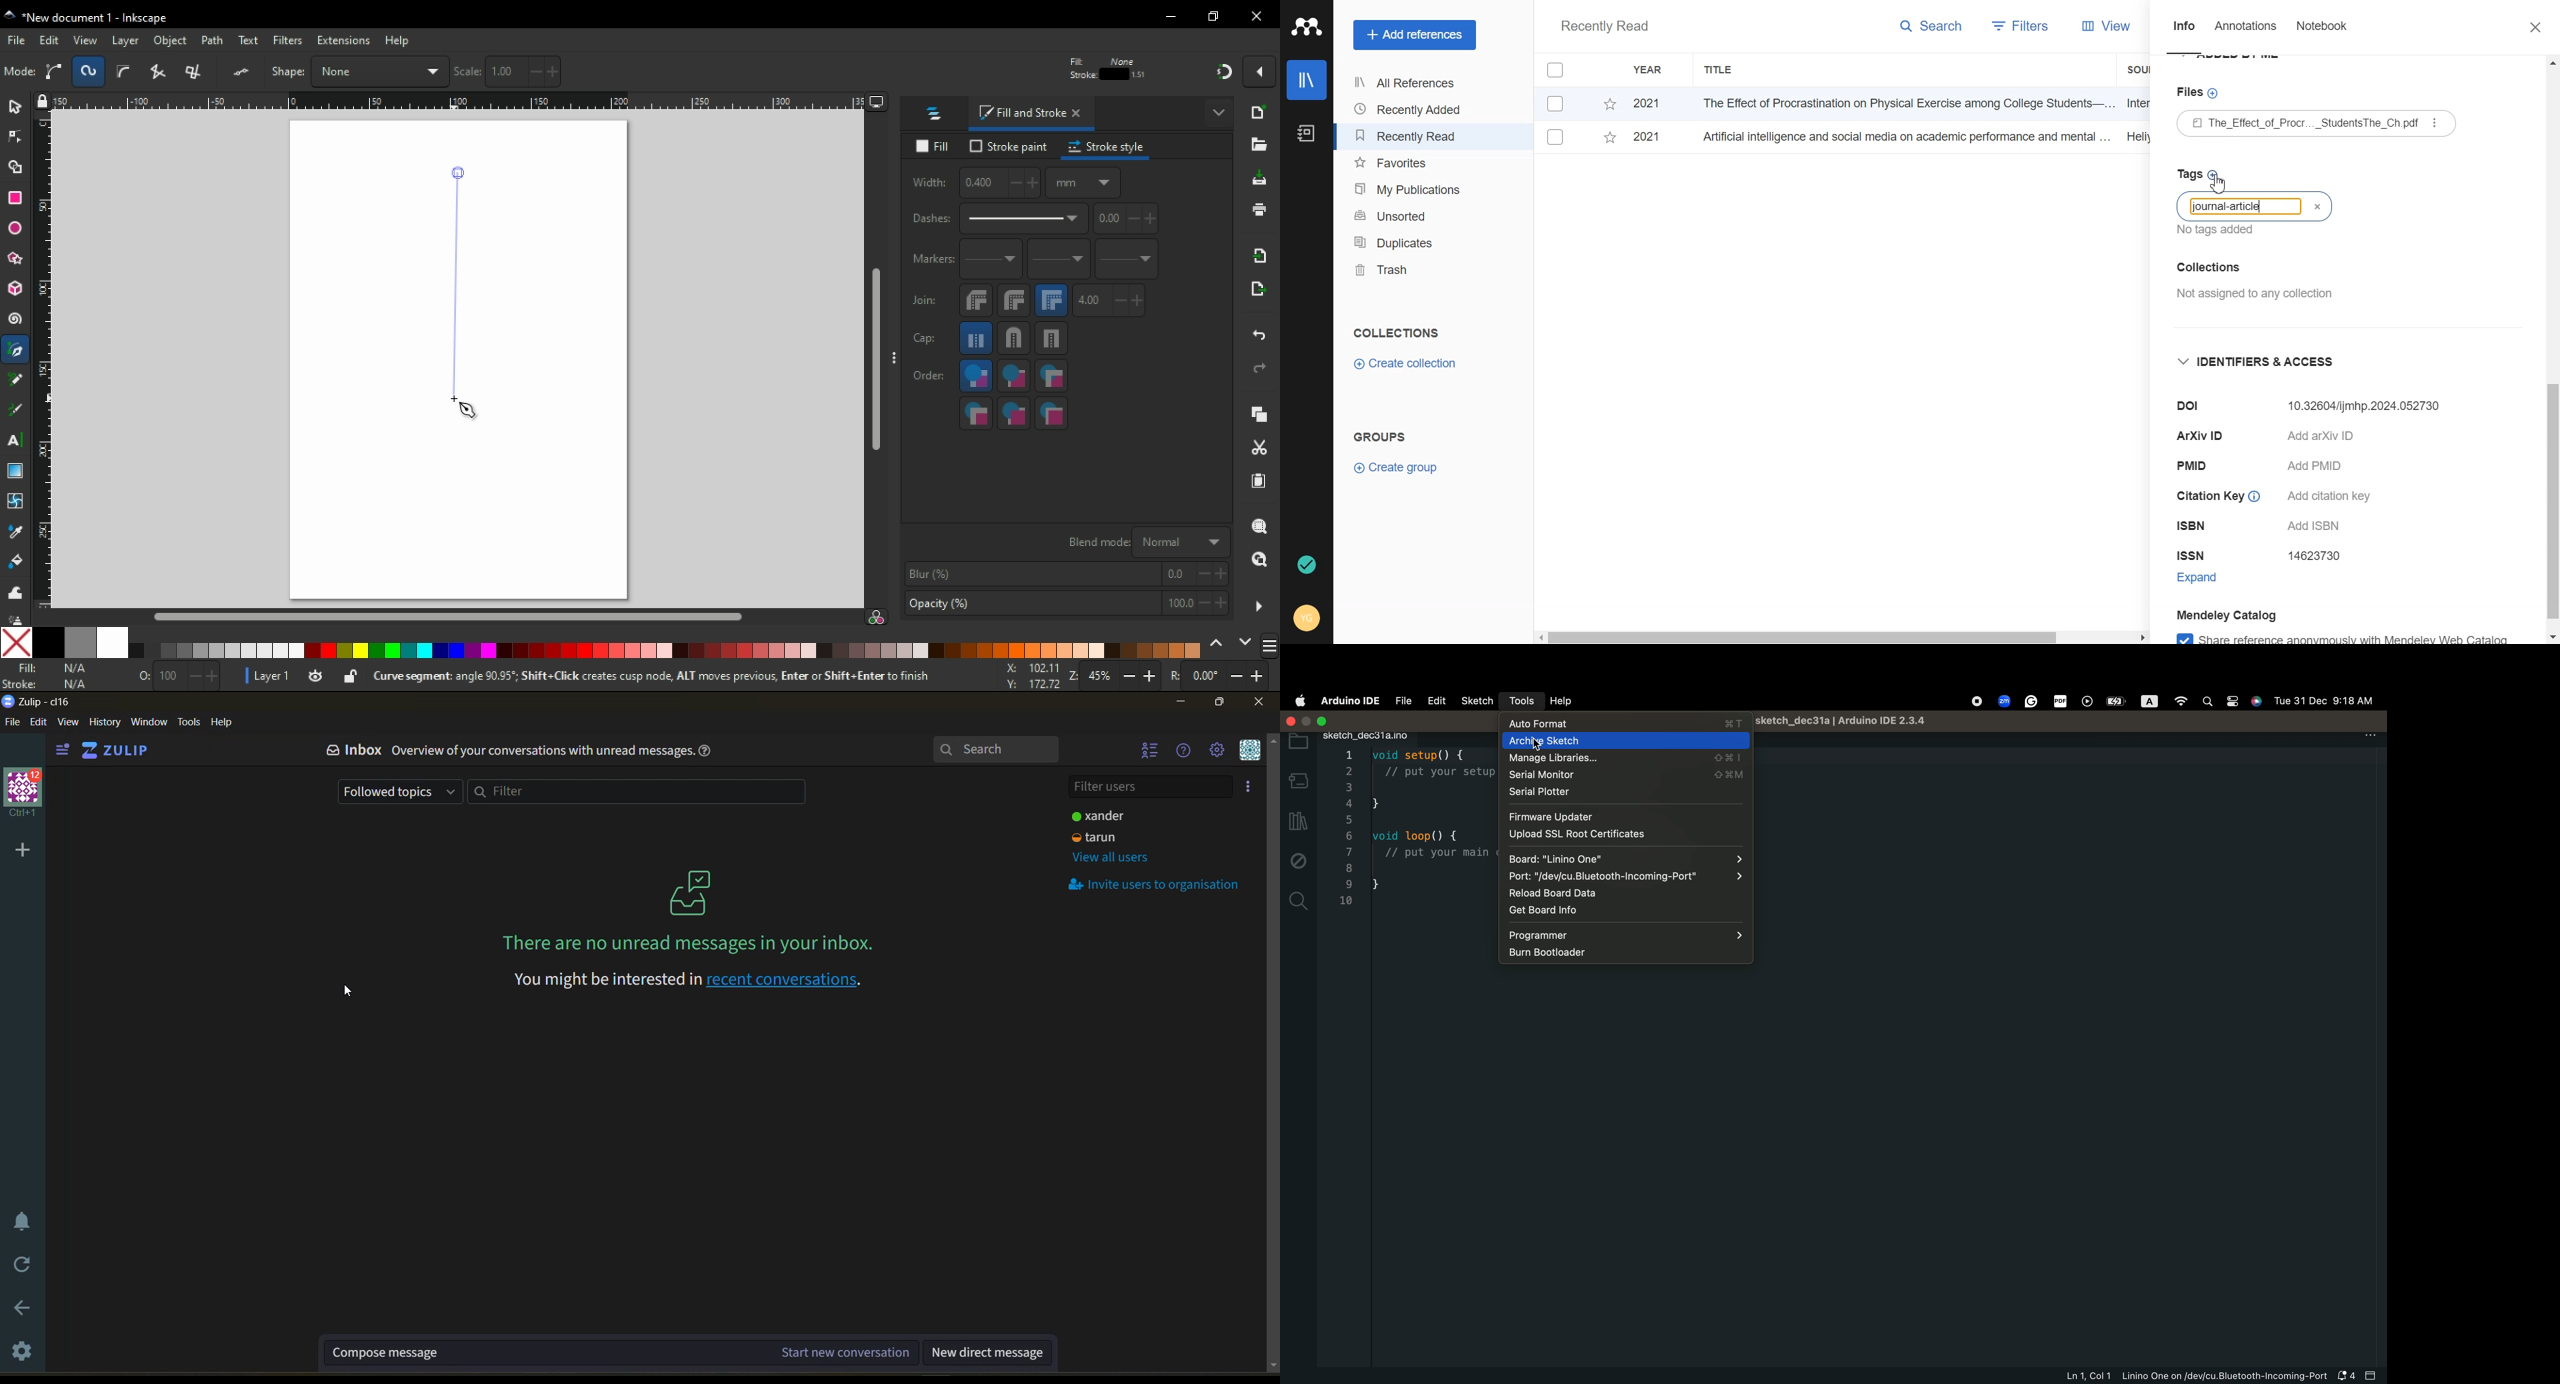  Describe the element at coordinates (219, 651) in the screenshot. I see `color tone pallete` at that location.